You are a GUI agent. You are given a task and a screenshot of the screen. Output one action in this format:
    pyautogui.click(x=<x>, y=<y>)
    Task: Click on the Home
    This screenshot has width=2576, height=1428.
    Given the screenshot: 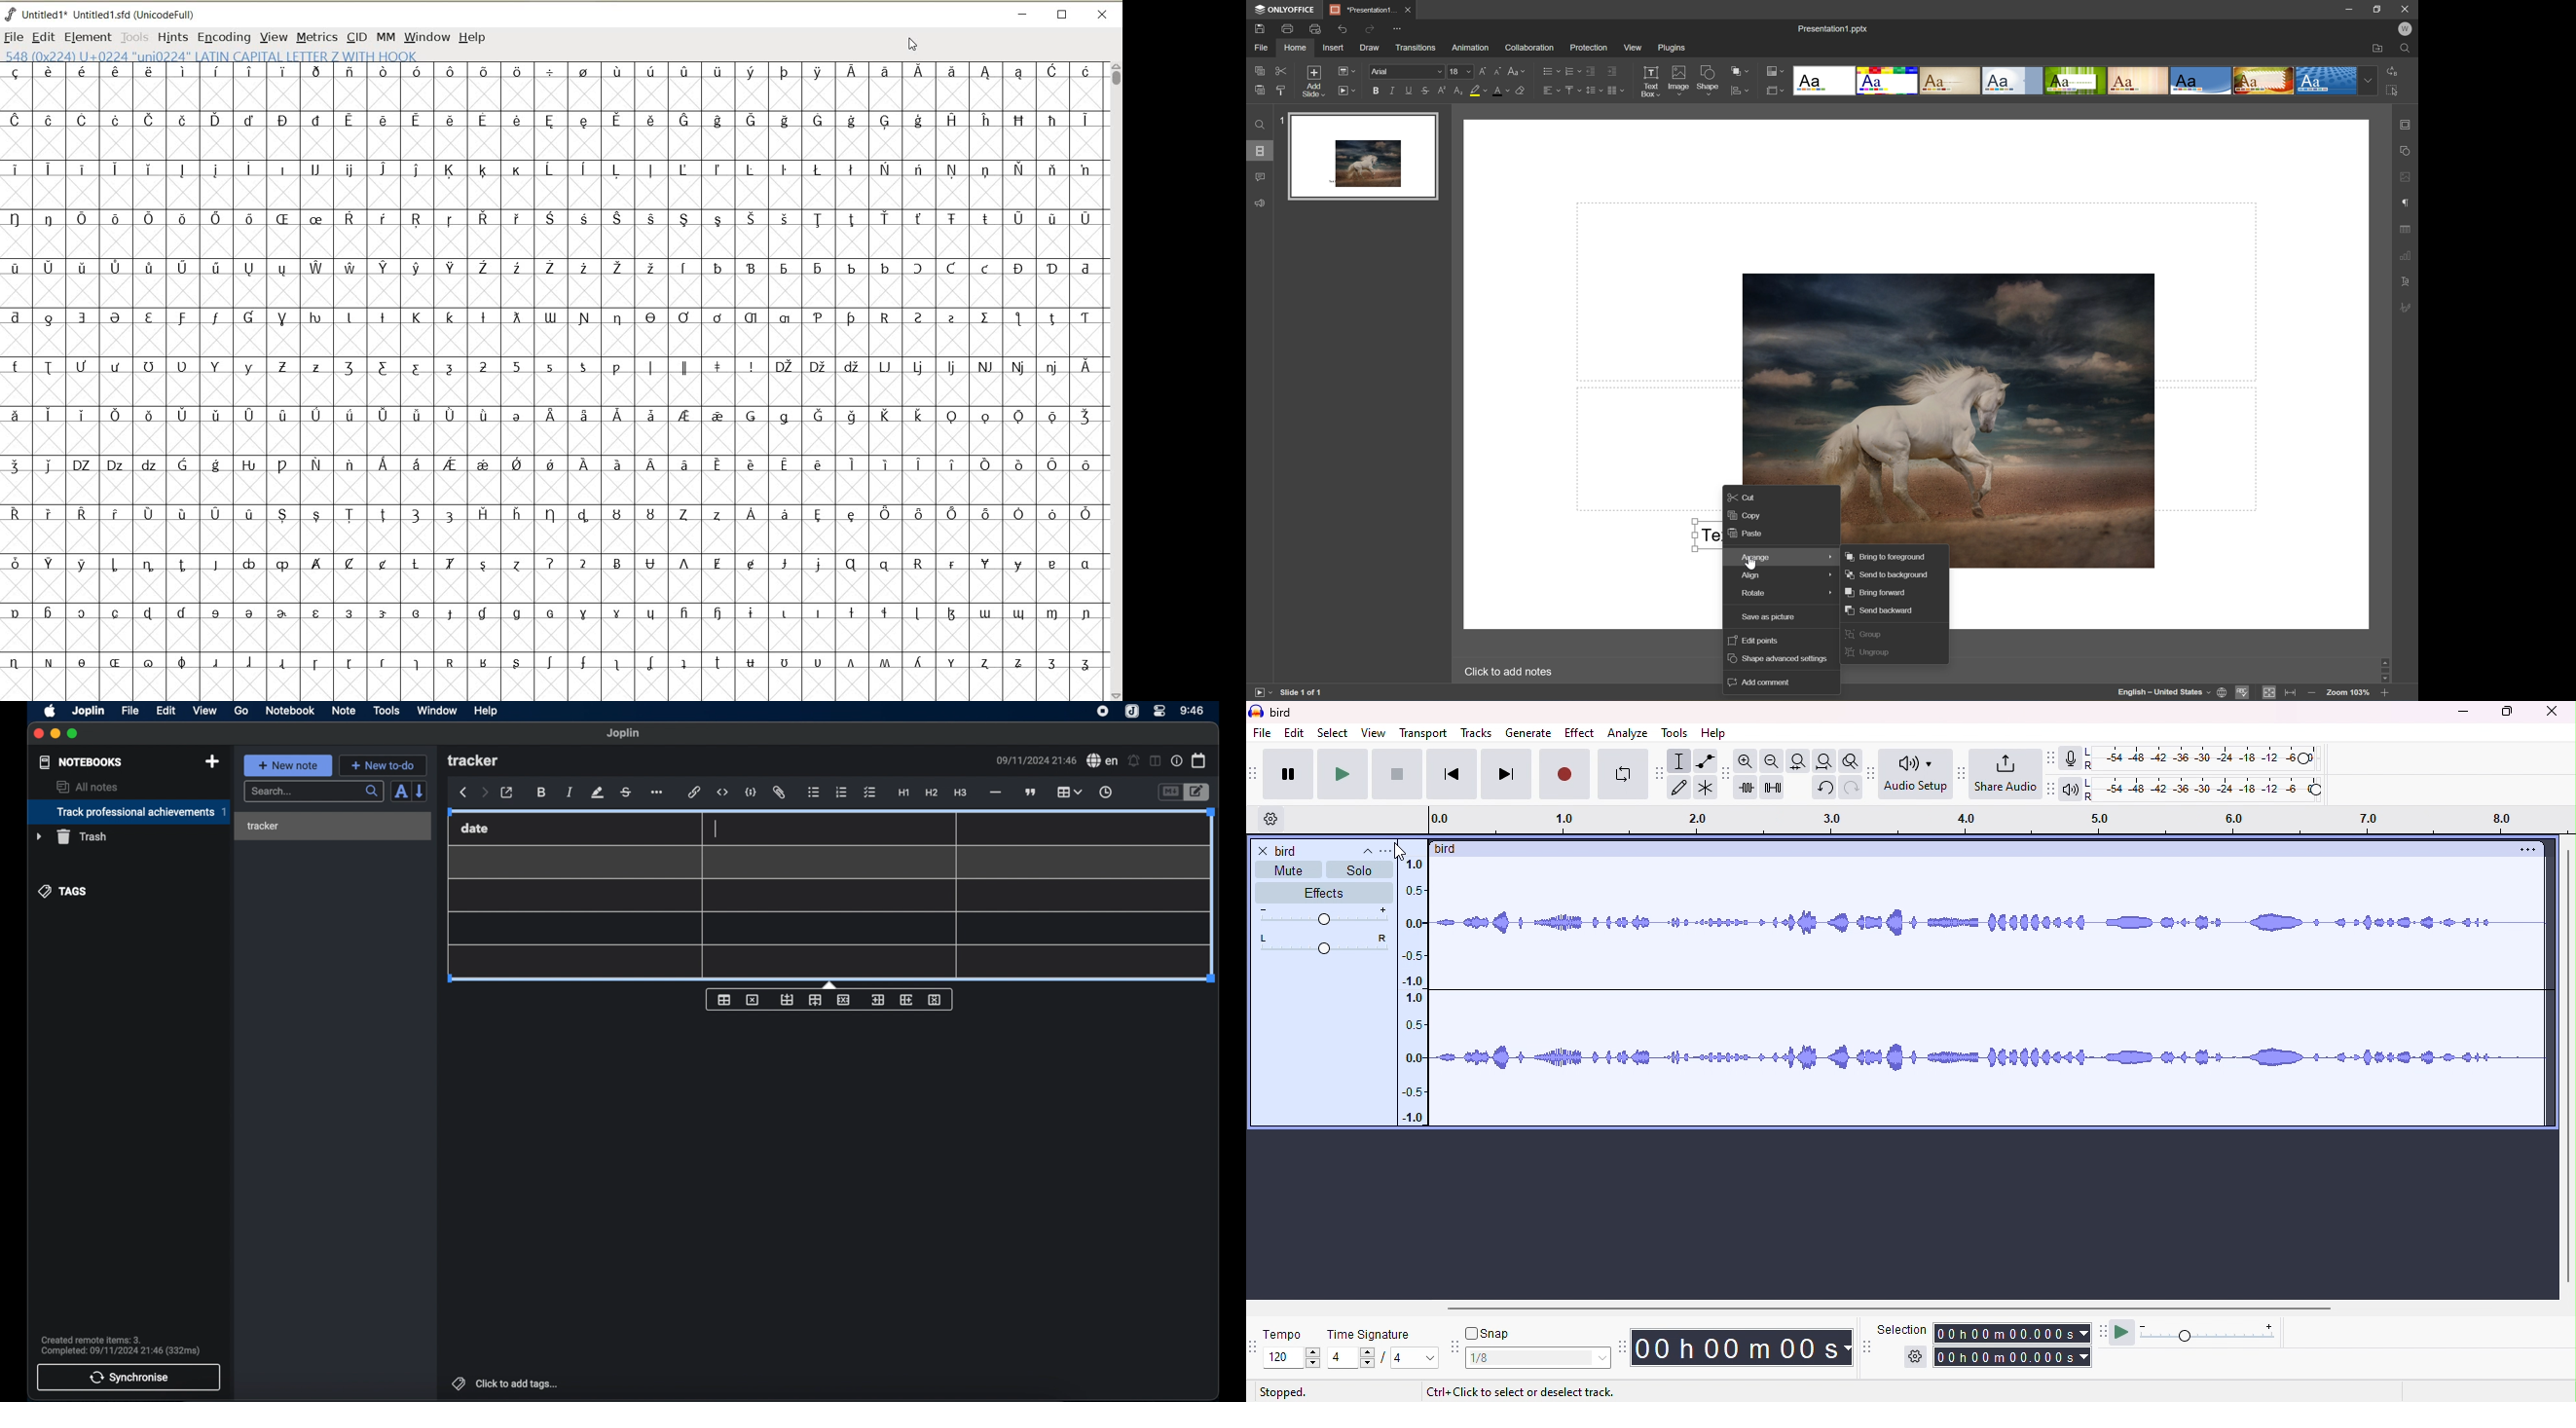 What is the action you would take?
    pyautogui.click(x=1296, y=48)
    